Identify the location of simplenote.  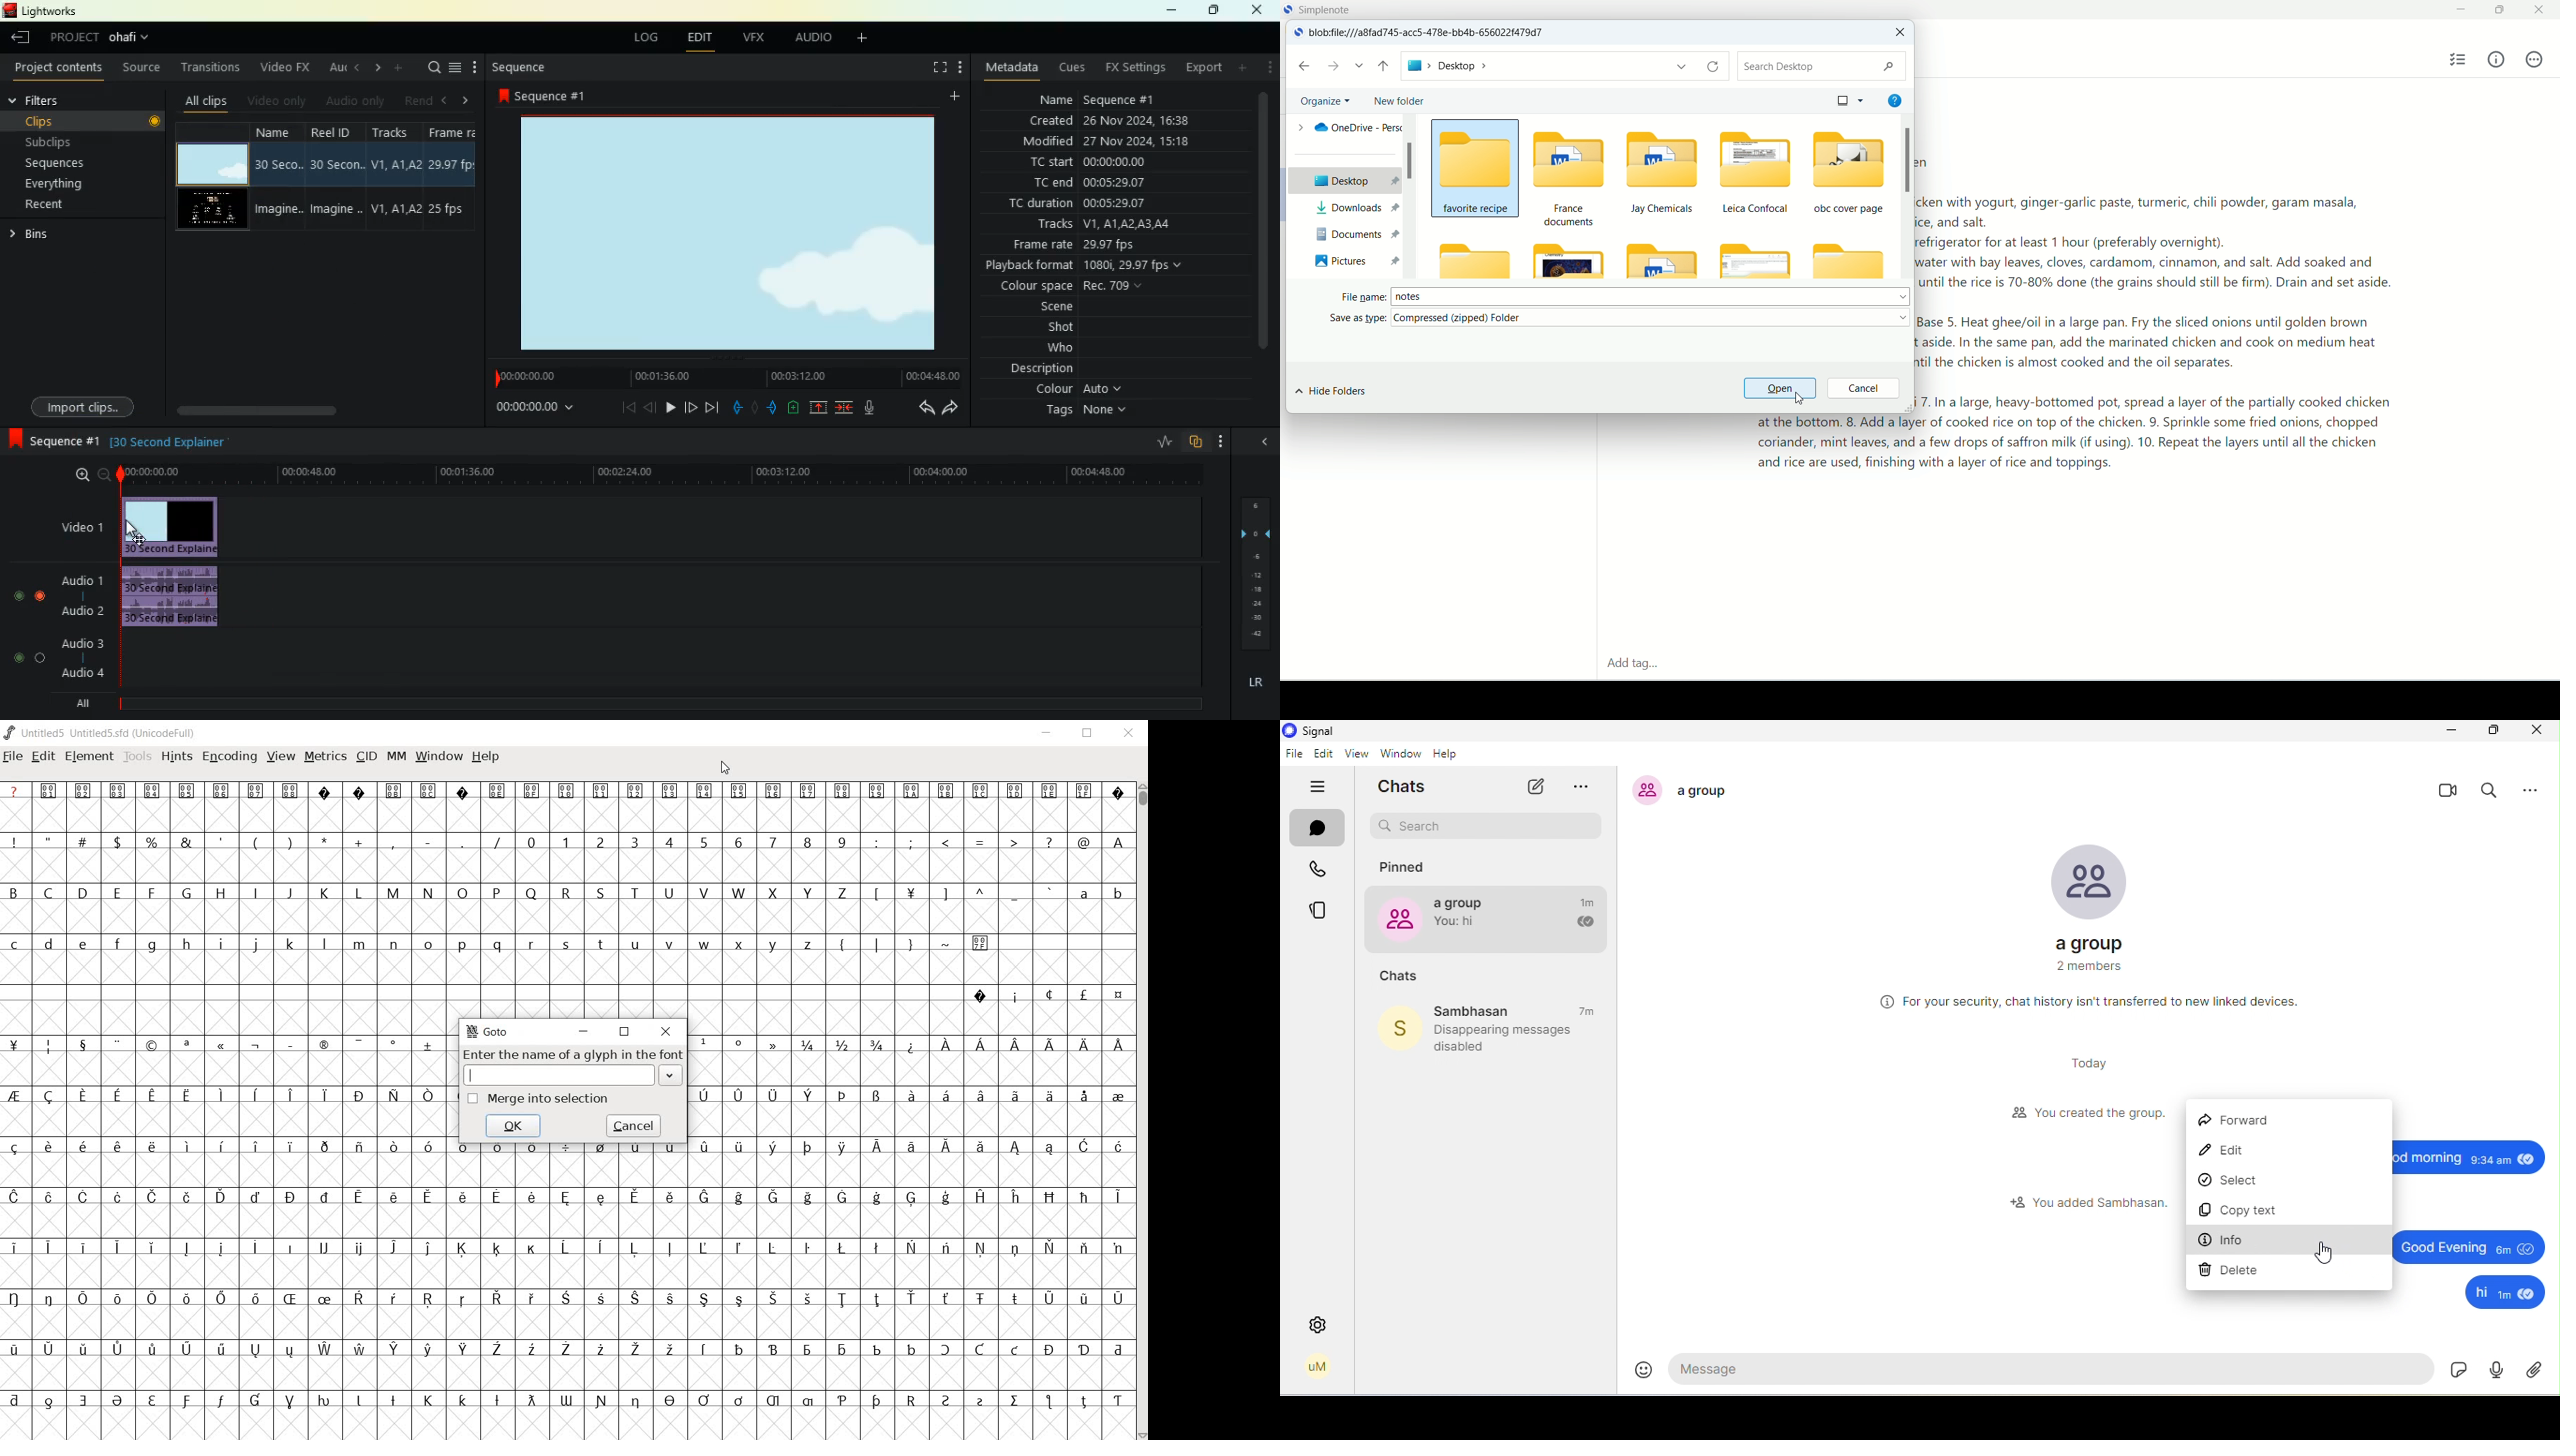
(1329, 9).